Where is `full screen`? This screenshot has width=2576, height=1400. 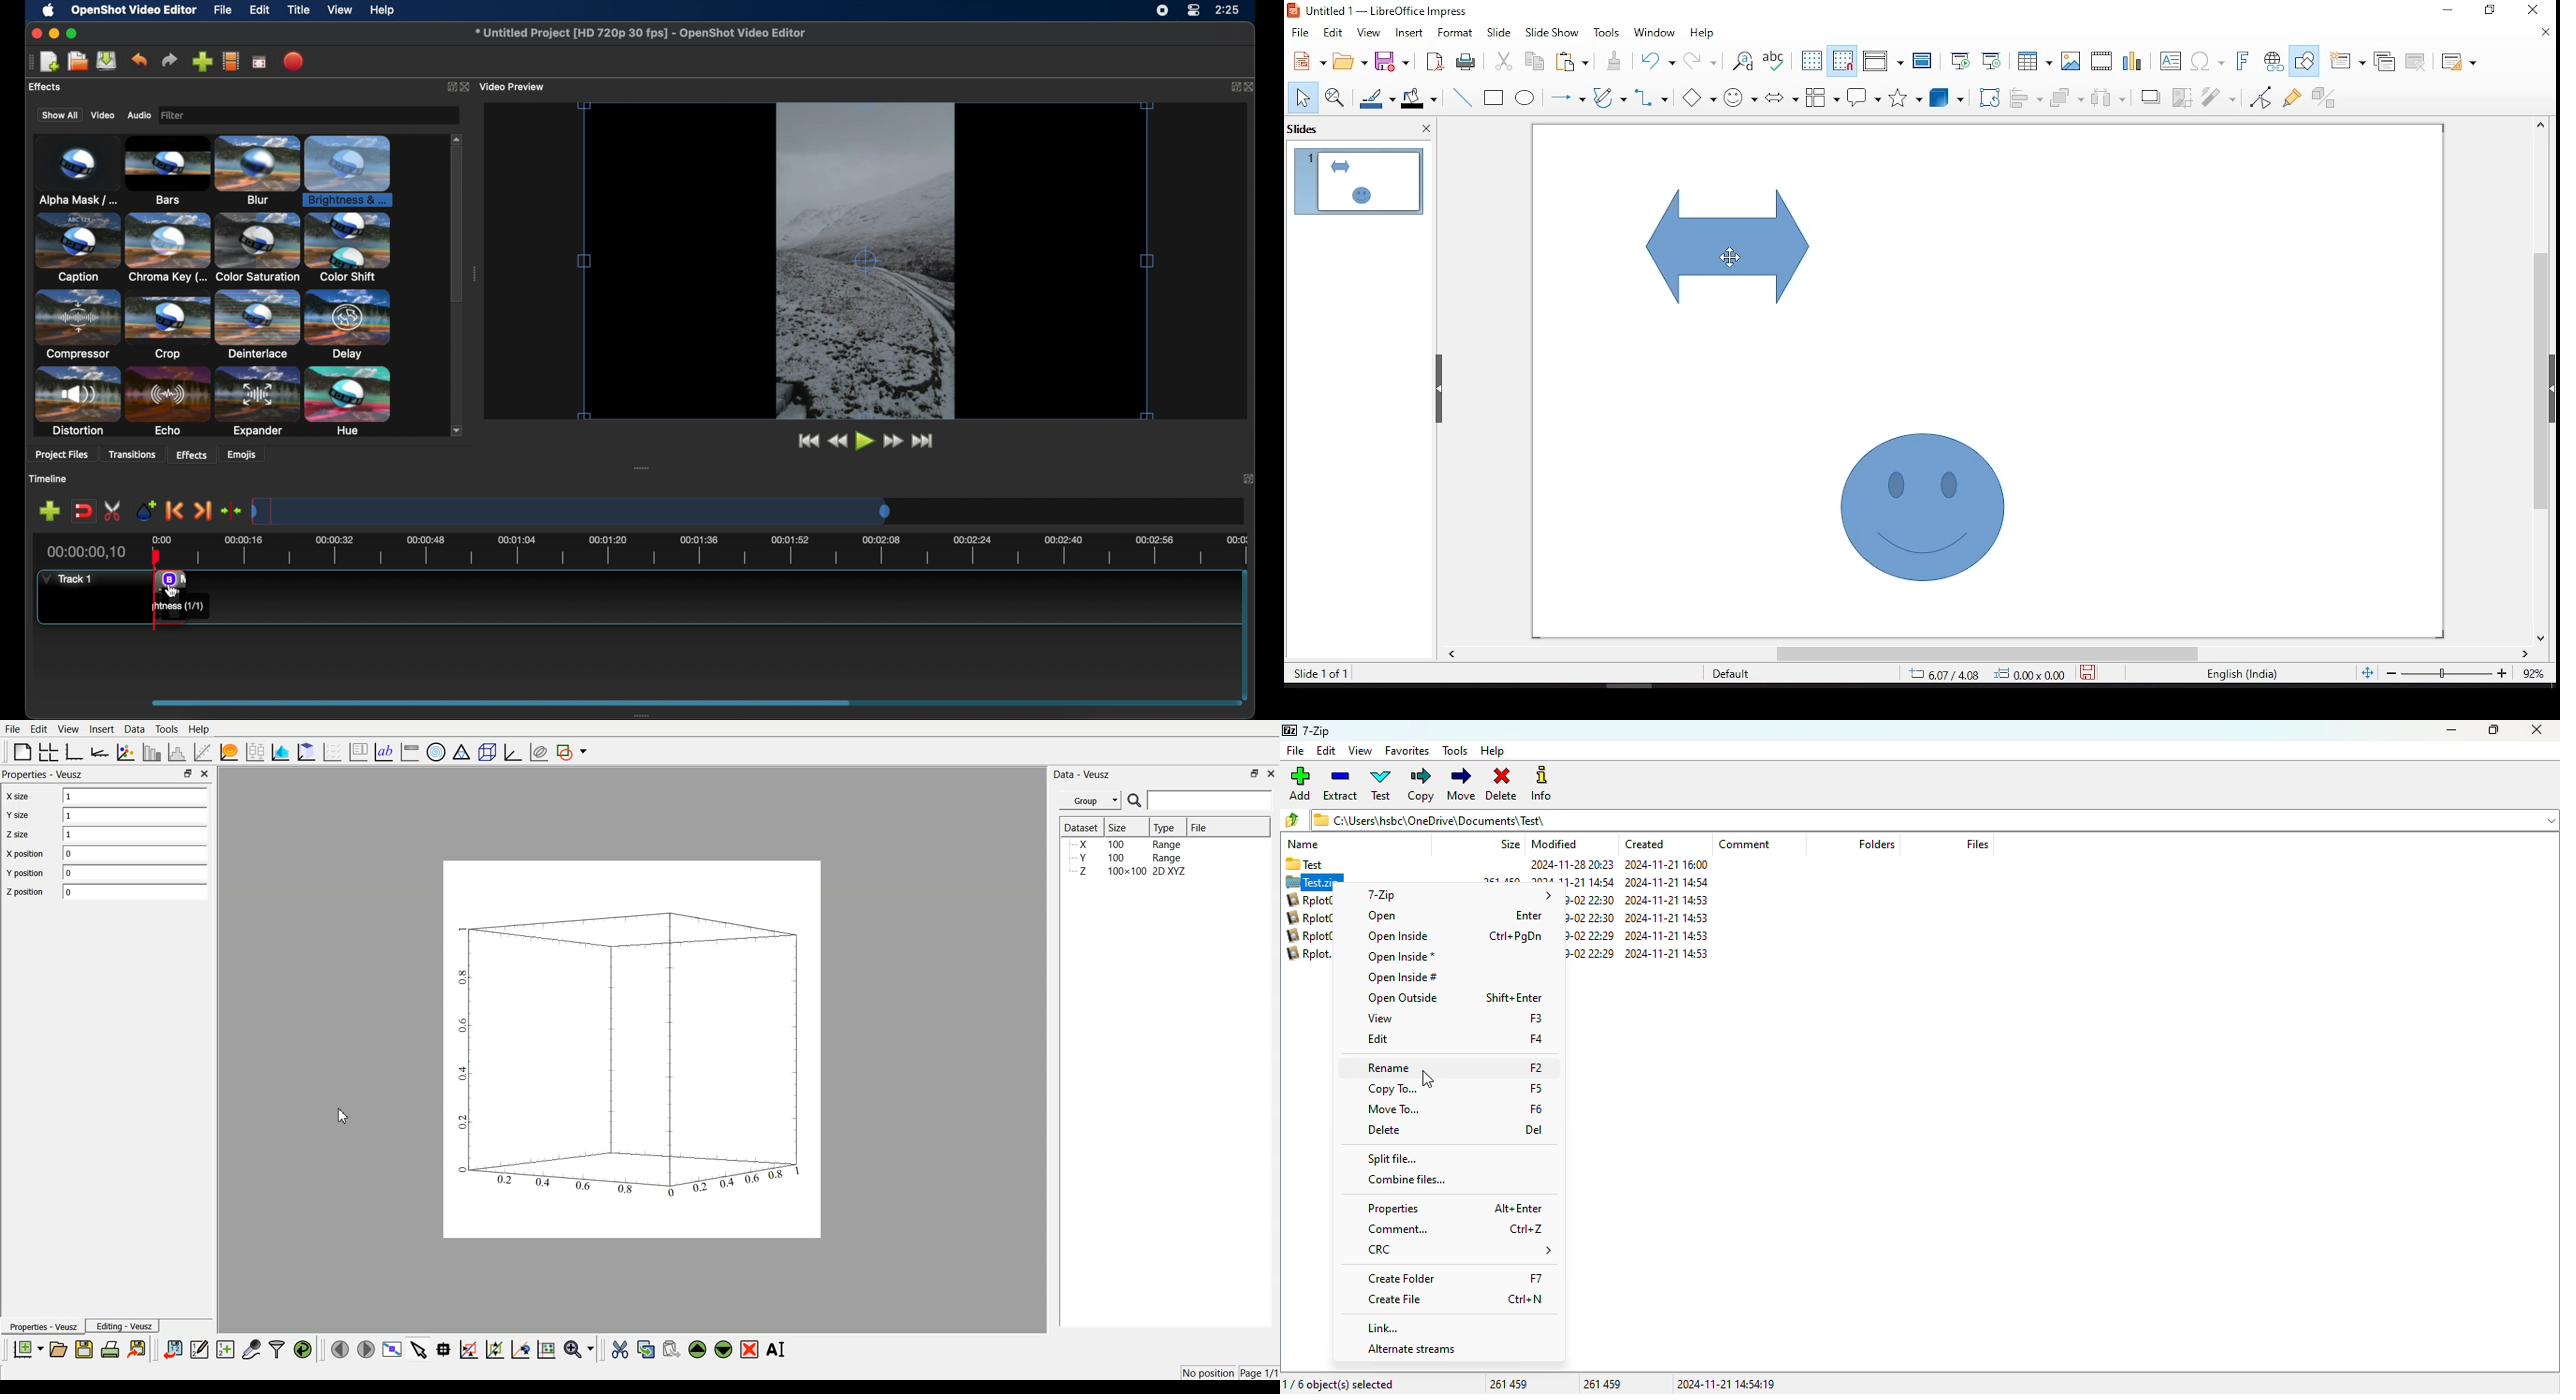 full screen is located at coordinates (259, 63).